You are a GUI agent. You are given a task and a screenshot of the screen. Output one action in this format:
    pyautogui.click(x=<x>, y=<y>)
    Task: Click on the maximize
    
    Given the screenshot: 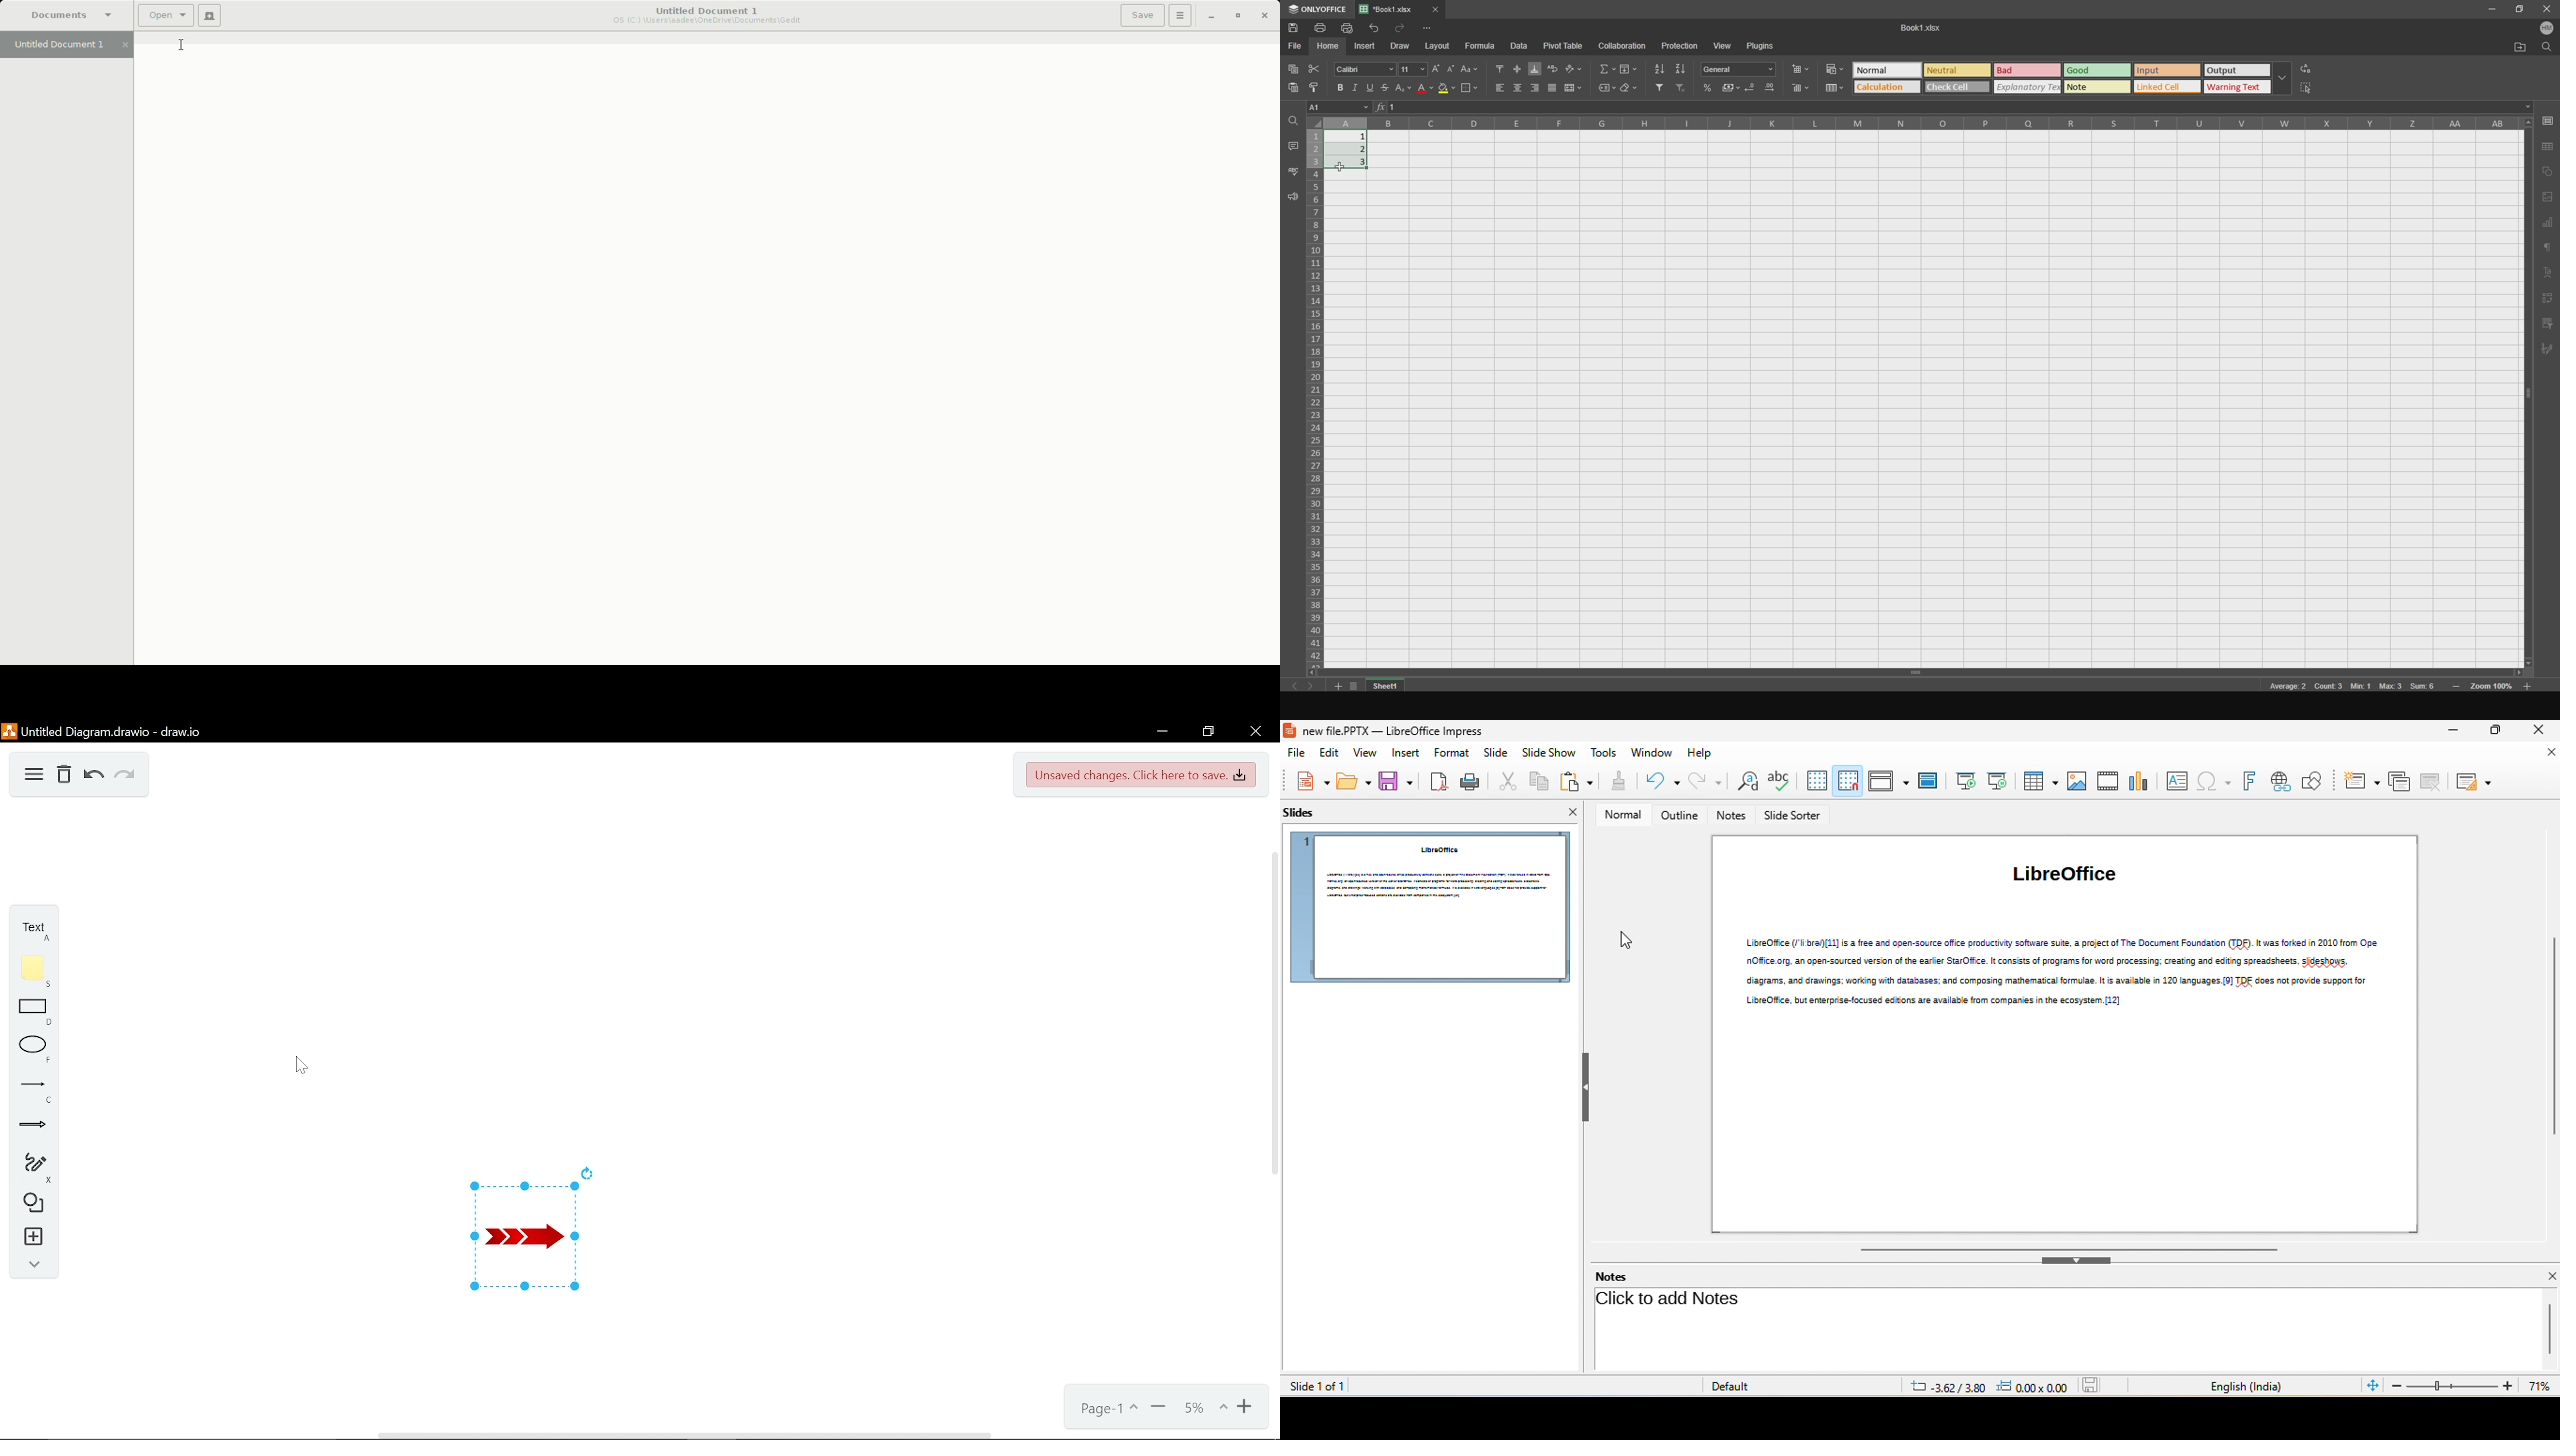 What is the action you would take?
    pyautogui.click(x=2499, y=731)
    